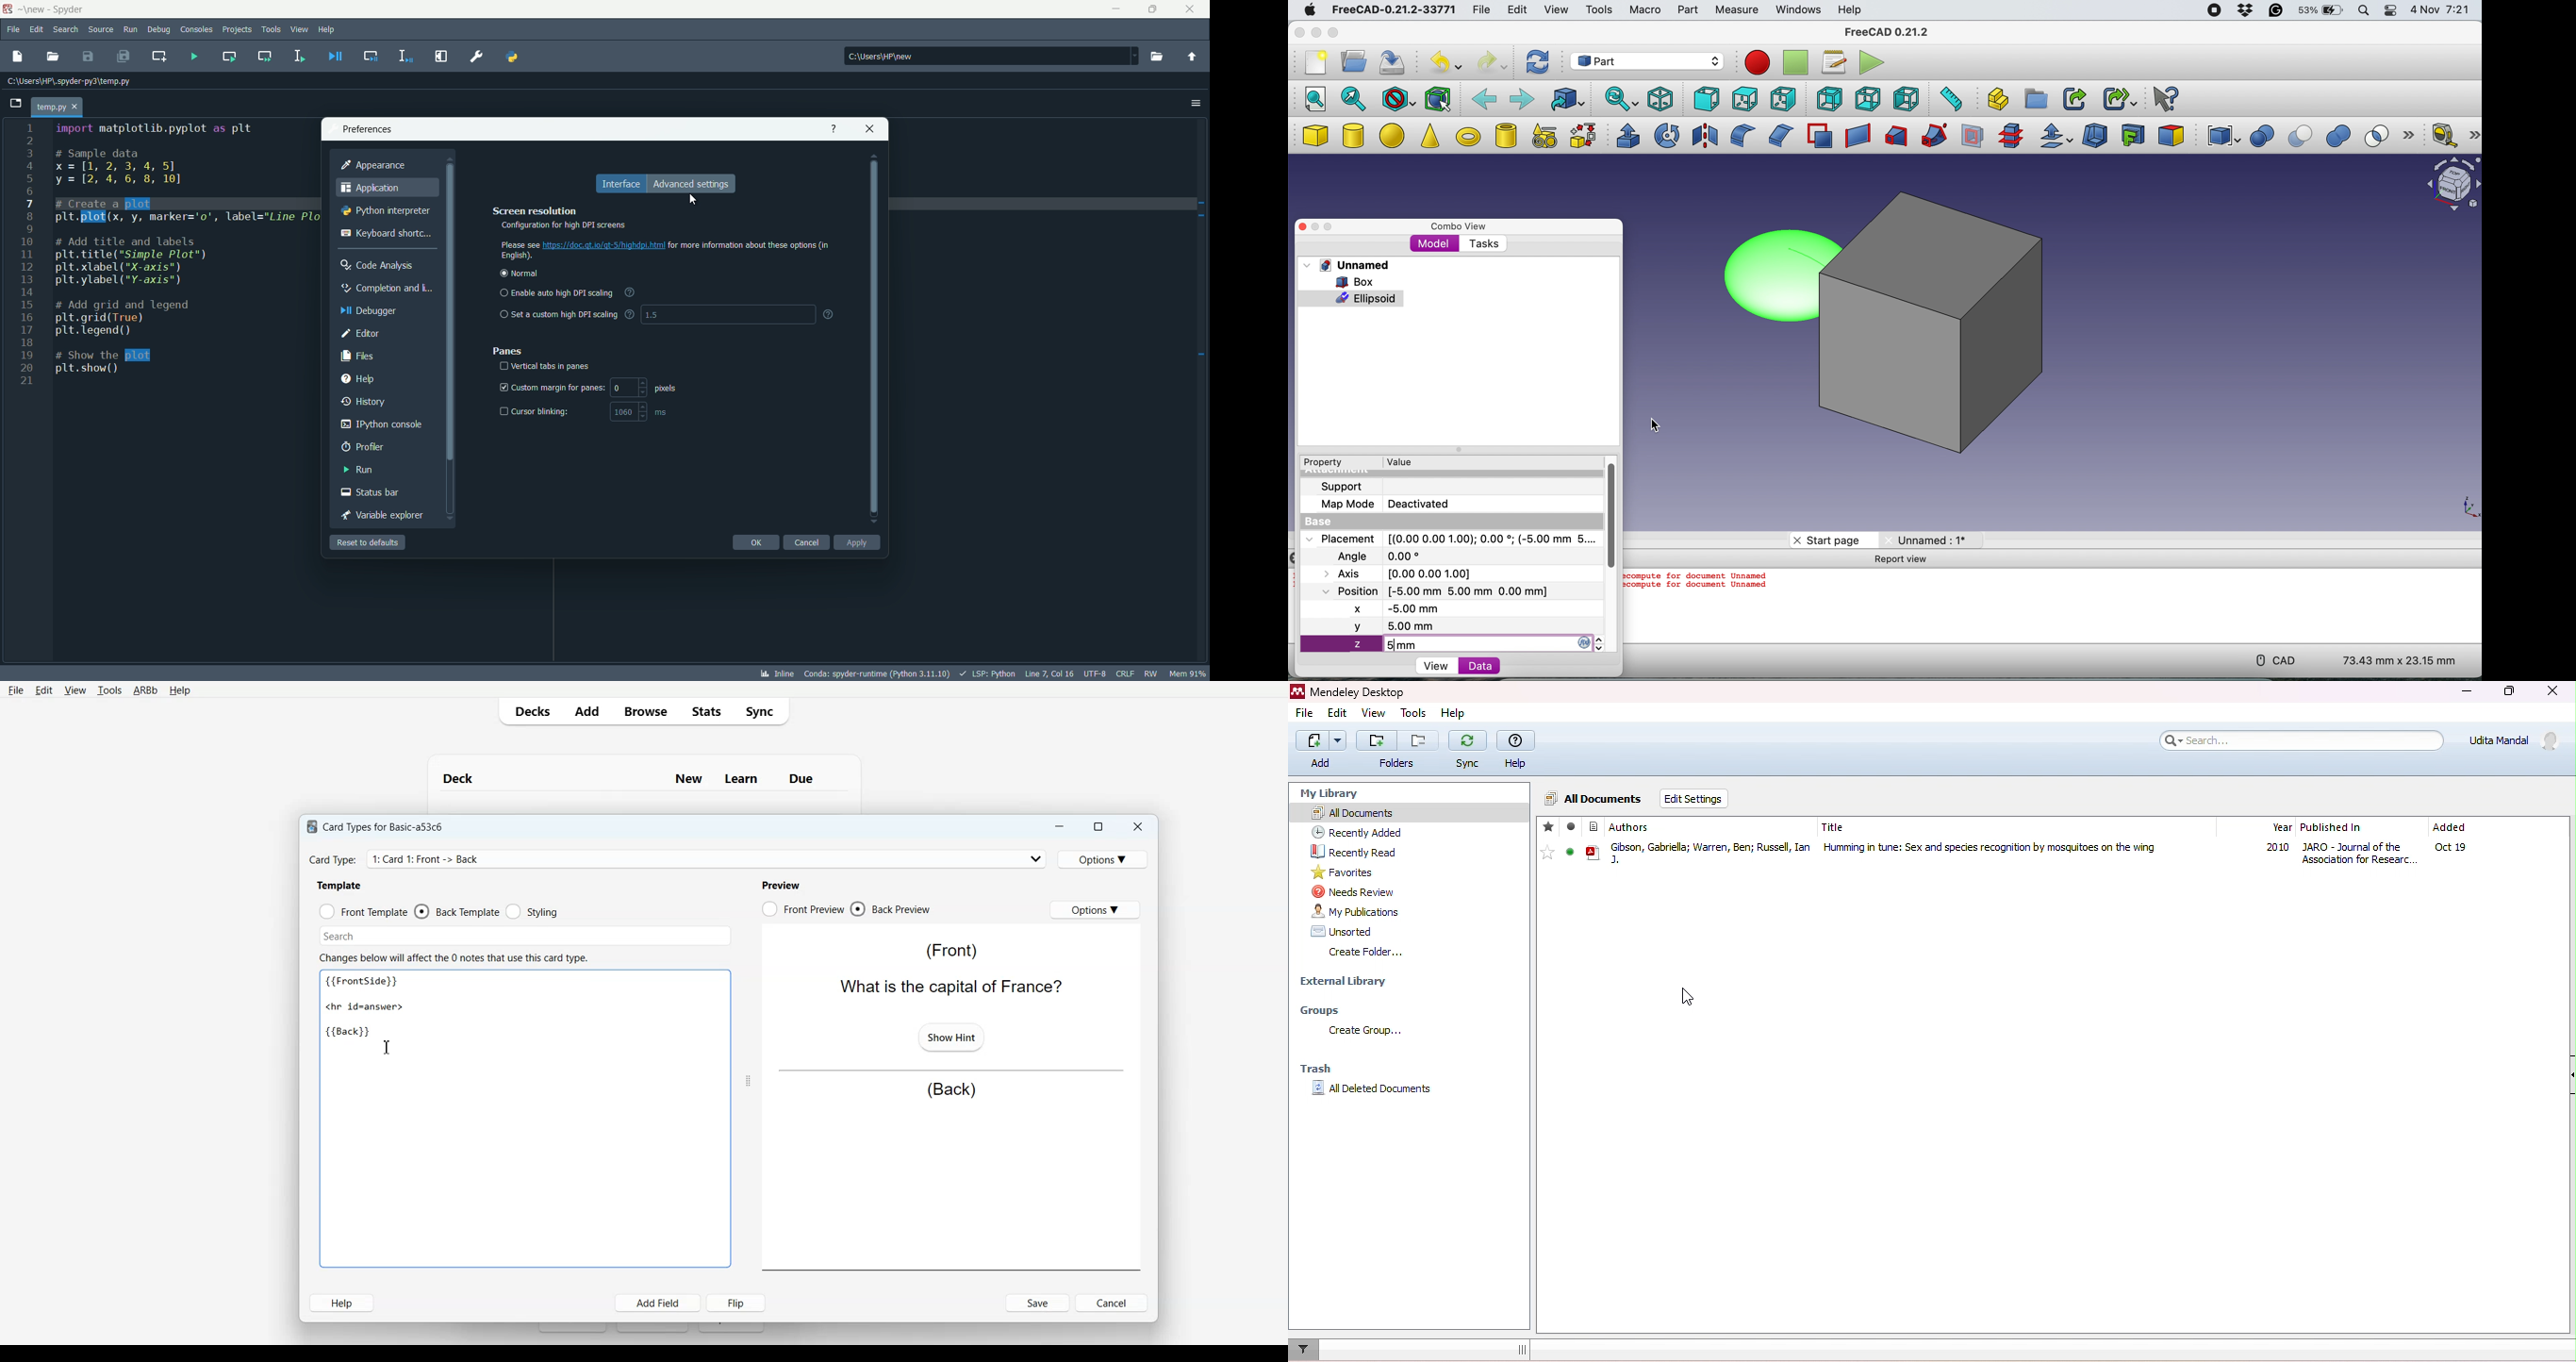 The width and height of the screenshot is (2576, 1372). Describe the element at coordinates (1931, 136) in the screenshot. I see `sweep` at that location.